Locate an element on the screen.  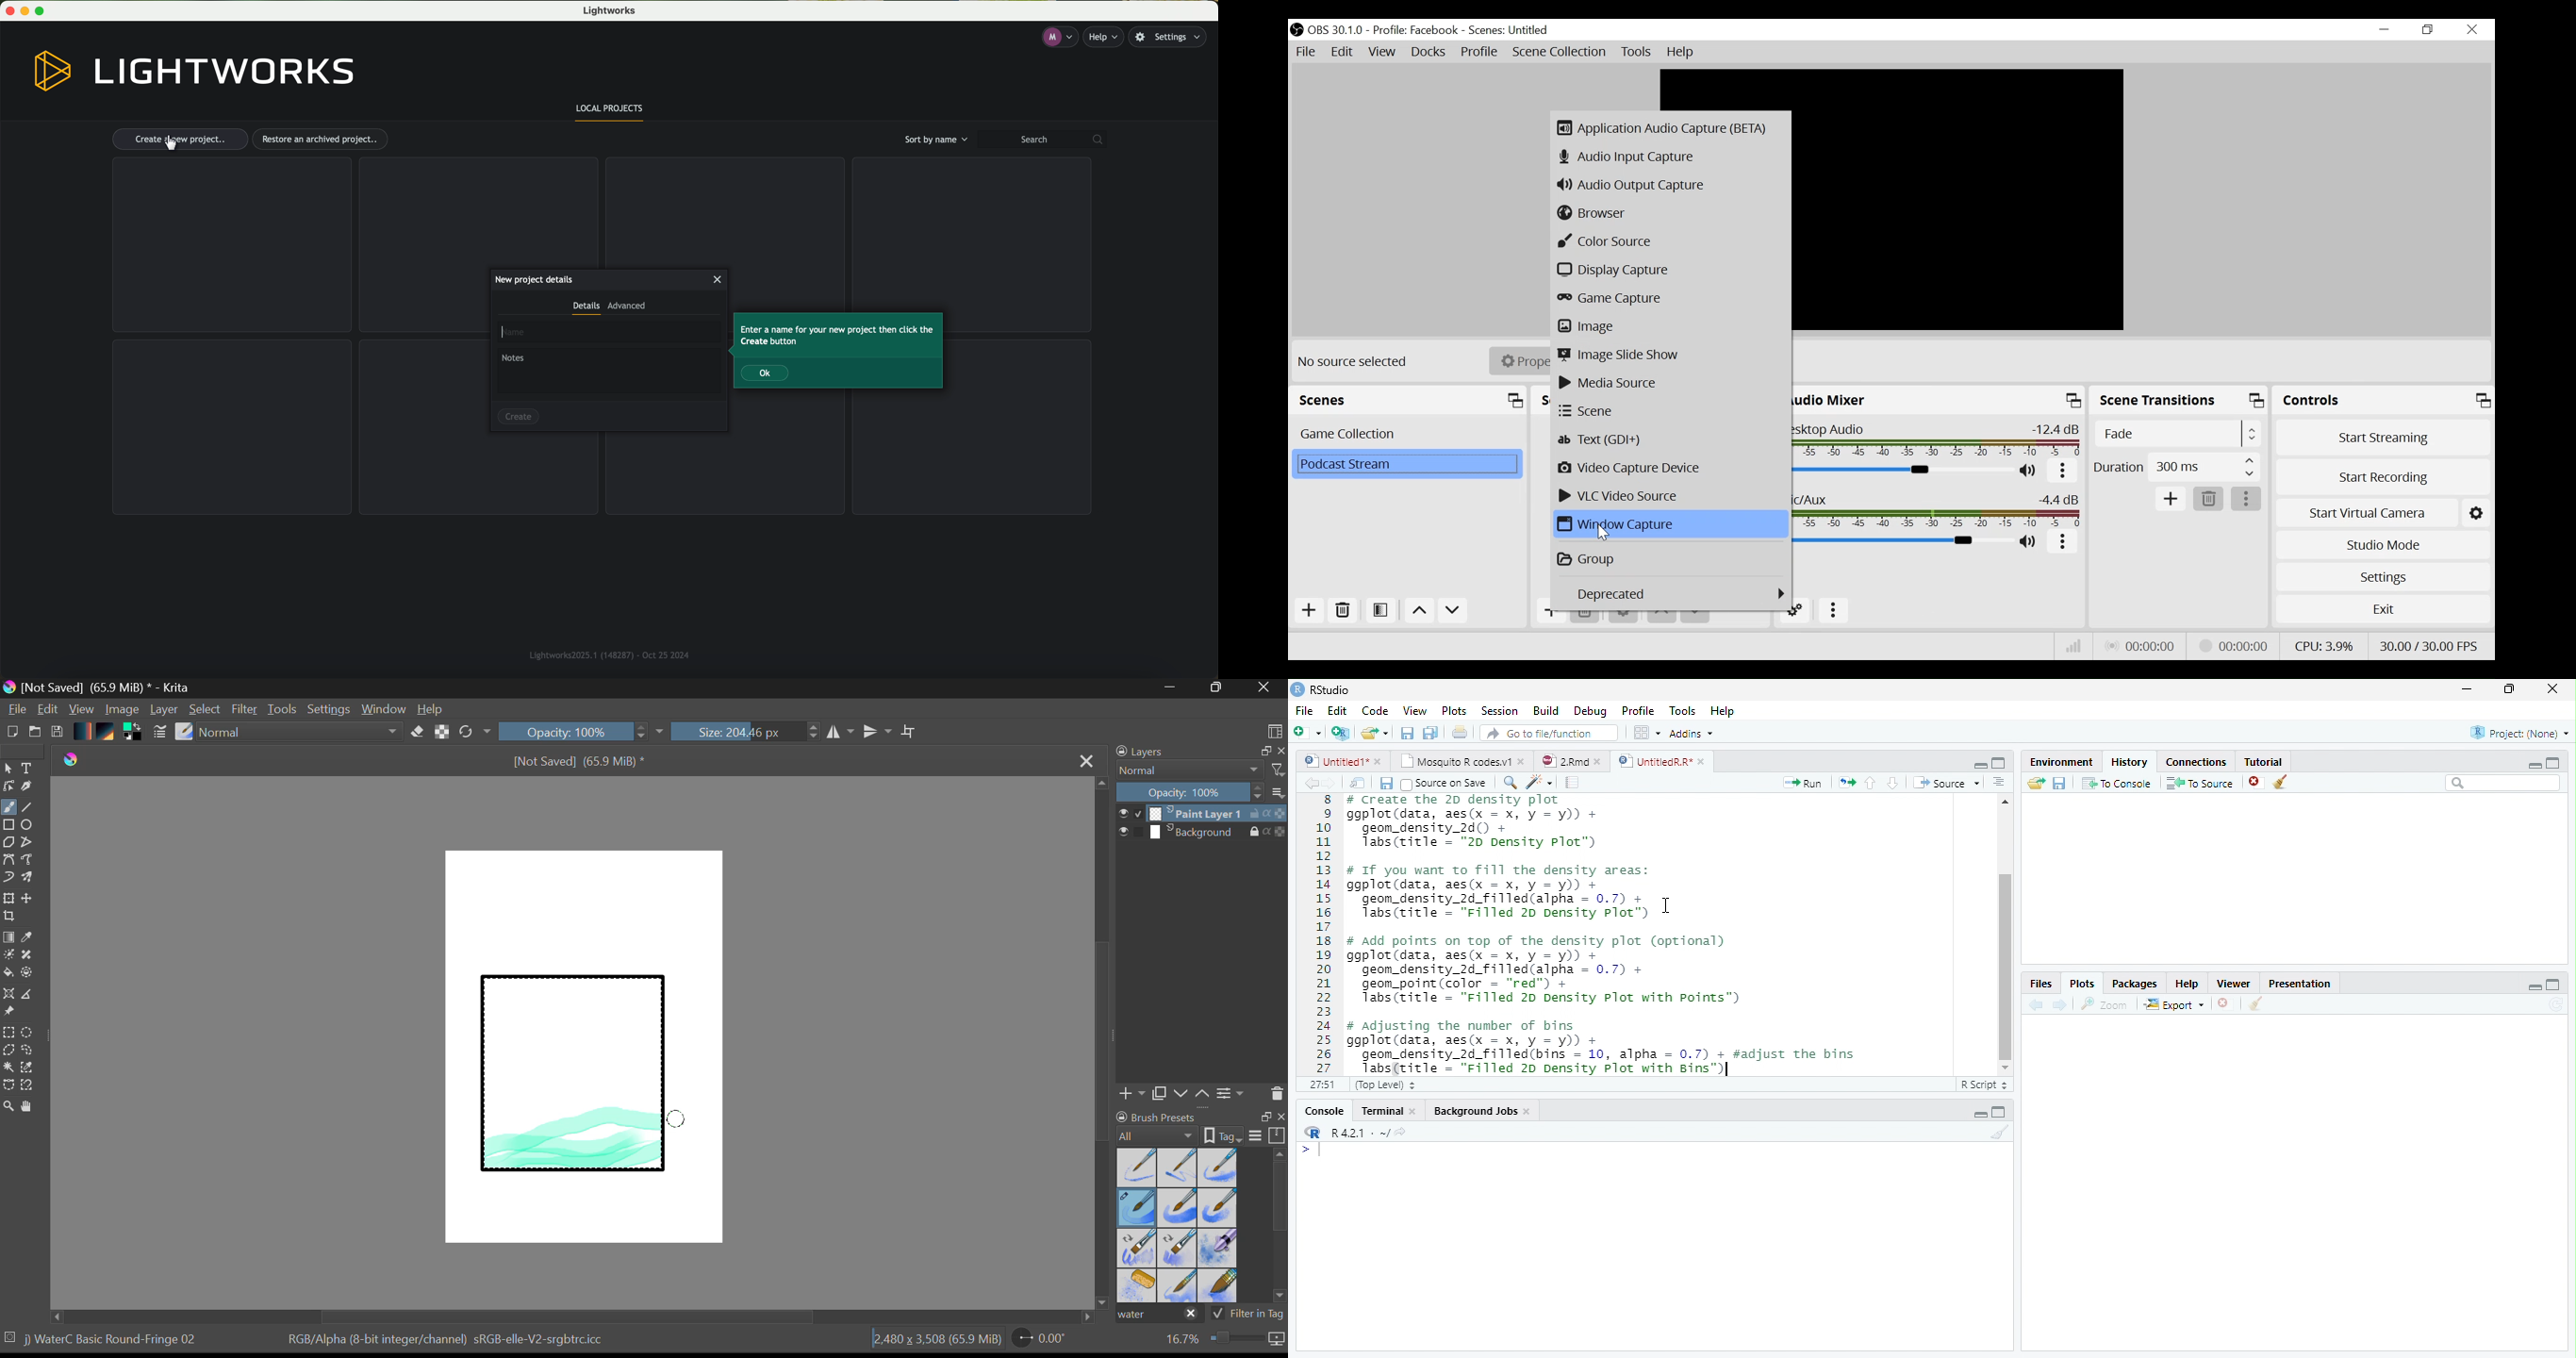
open an existing file is located at coordinates (1373, 733).